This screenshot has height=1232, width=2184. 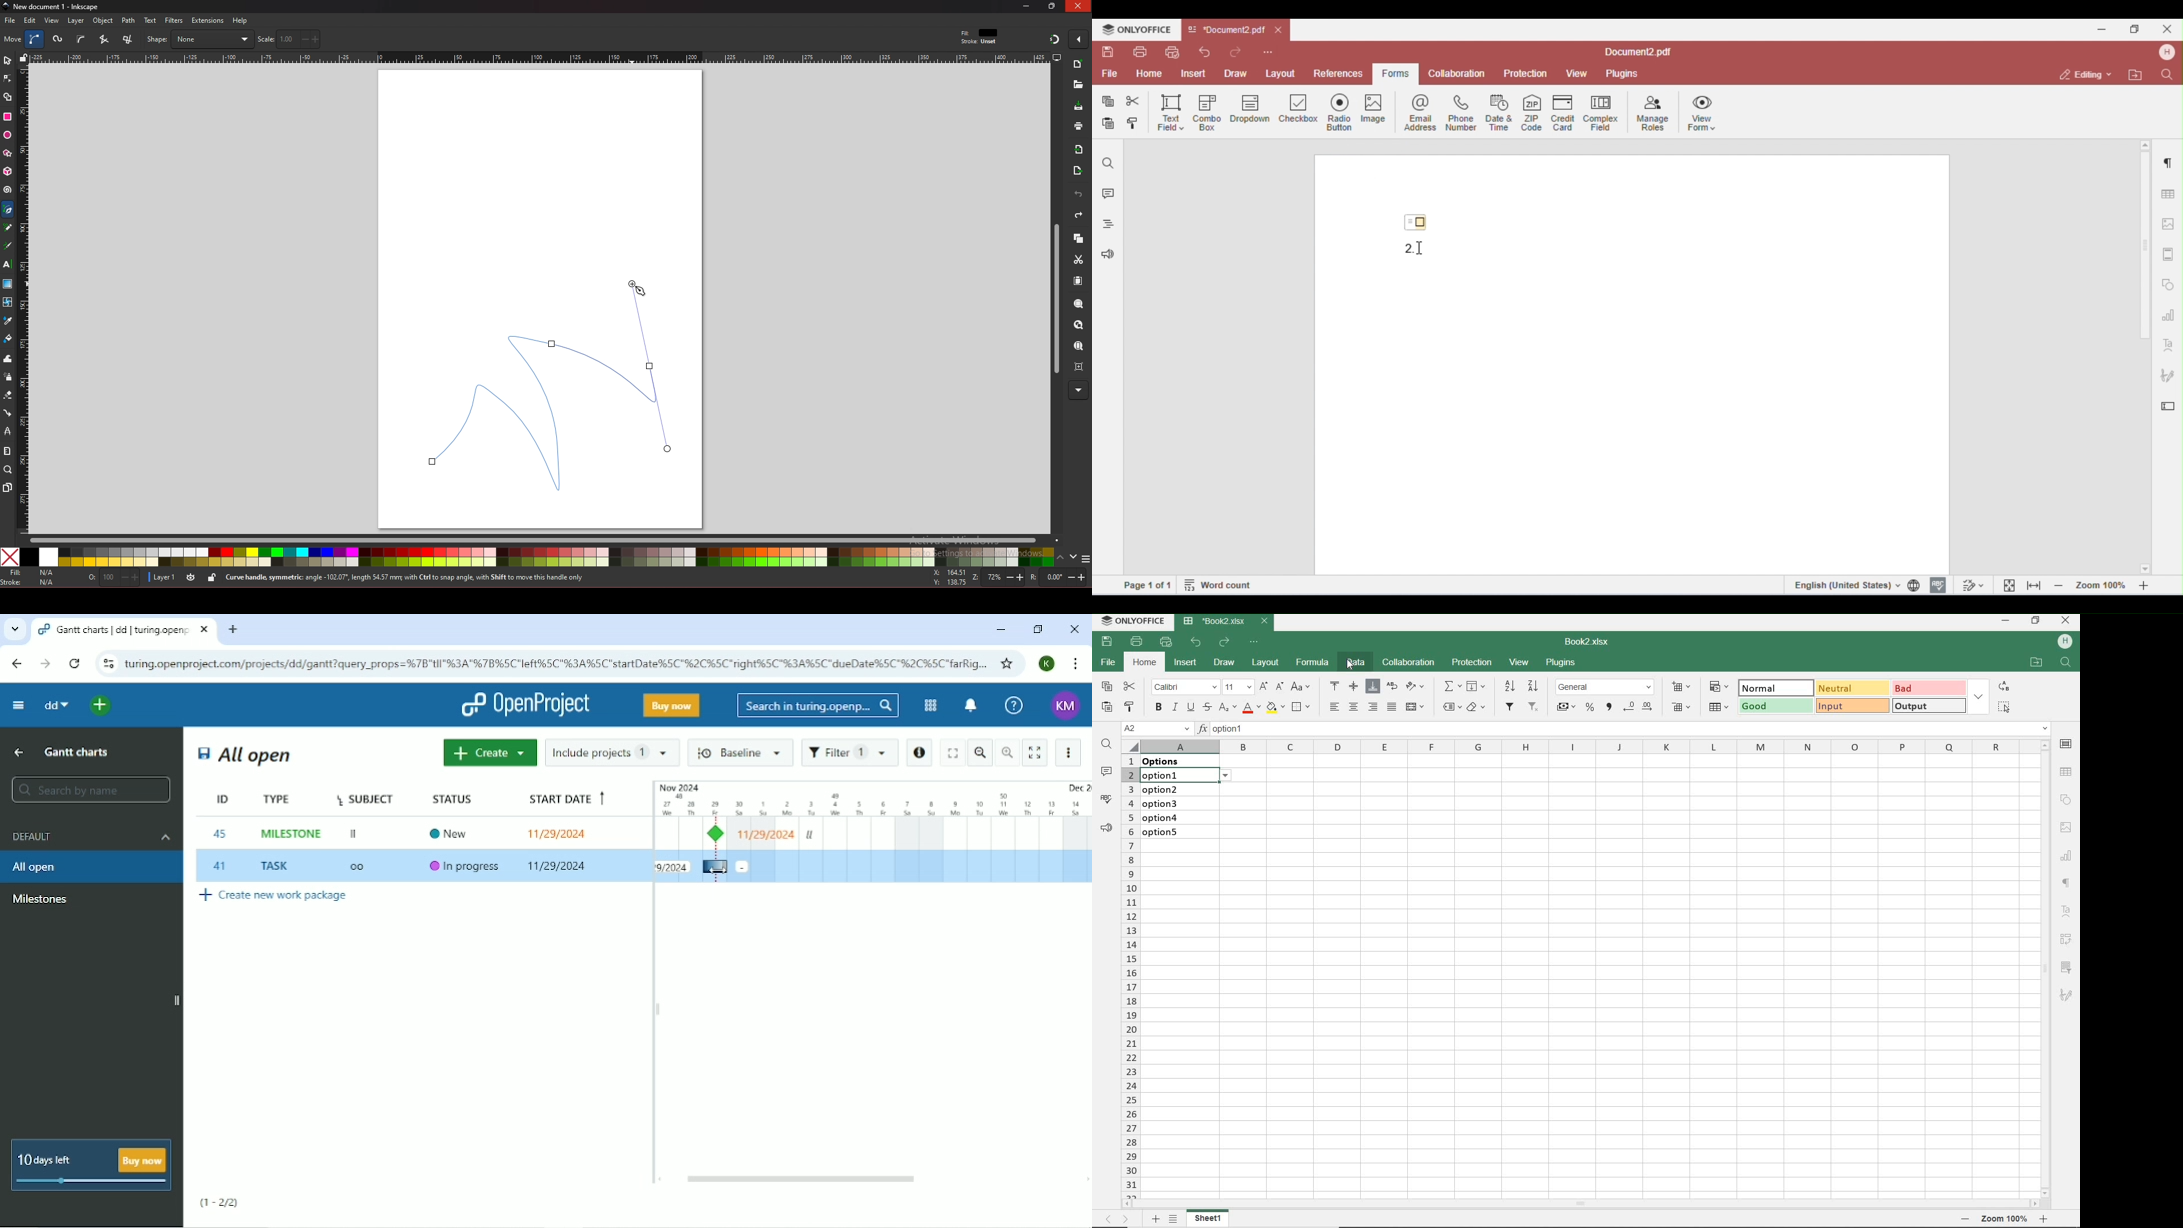 I want to click on open file location, so click(x=2138, y=76).